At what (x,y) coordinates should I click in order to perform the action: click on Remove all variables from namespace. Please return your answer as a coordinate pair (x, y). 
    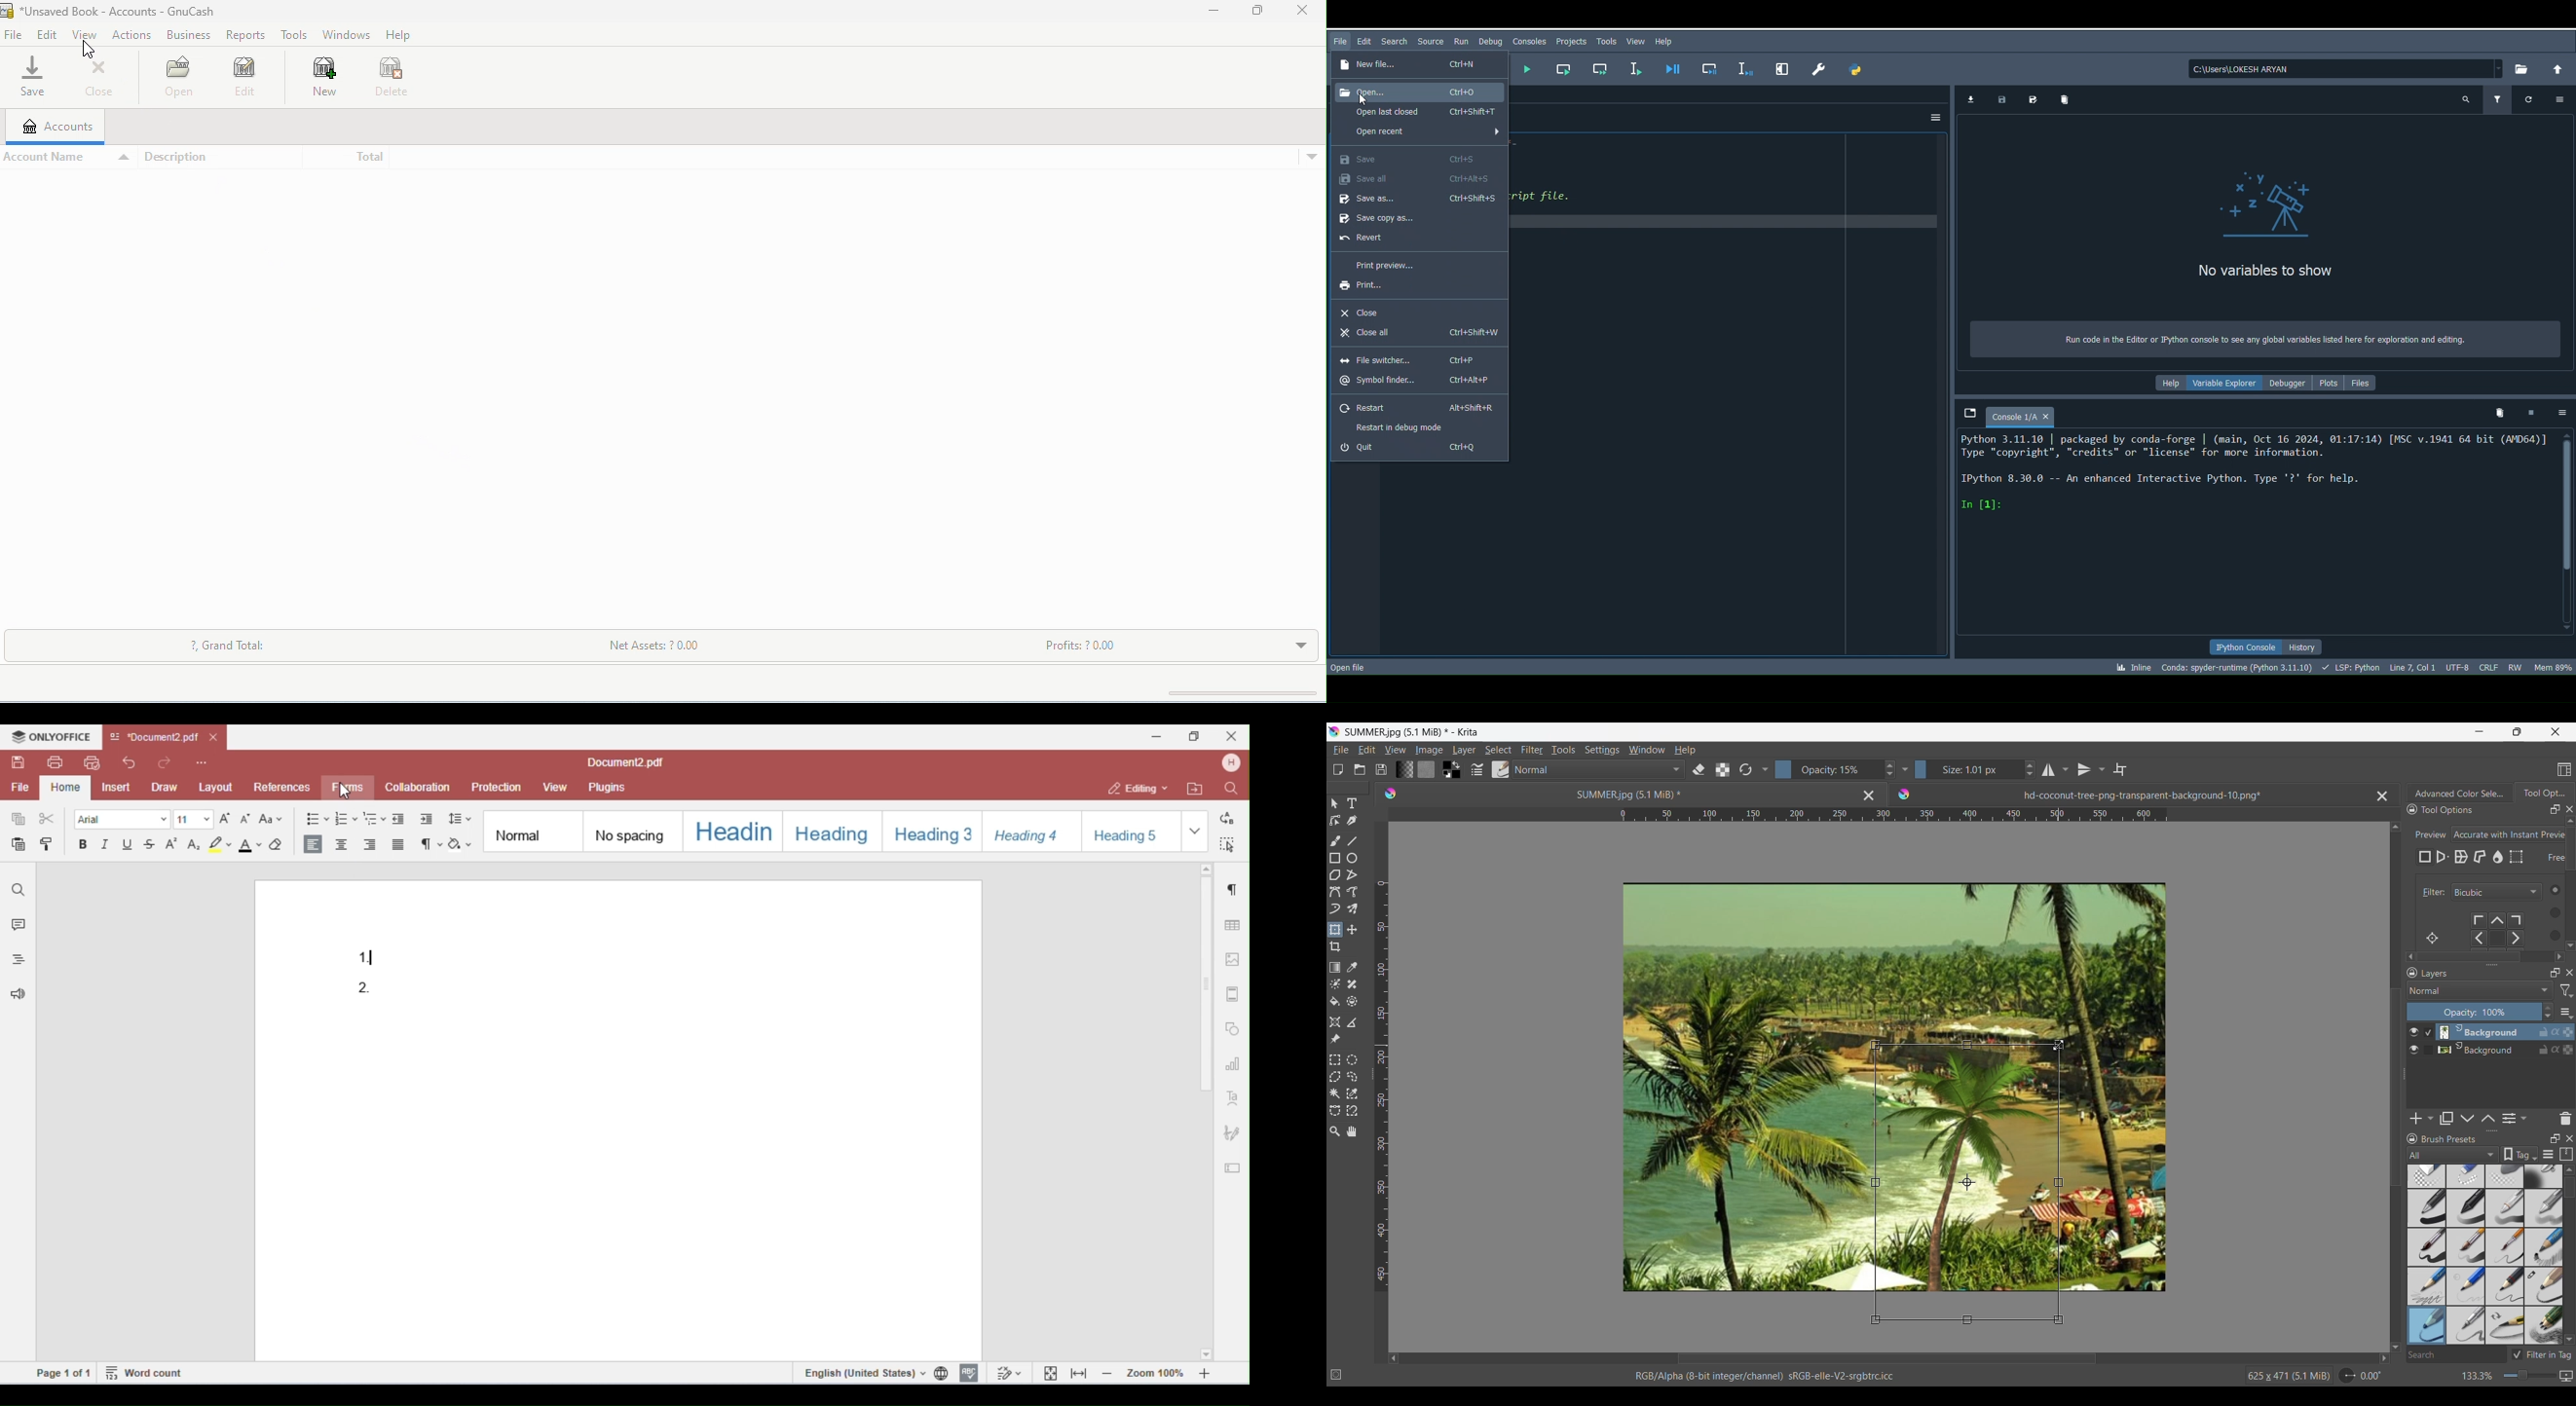
    Looking at the image, I should click on (2495, 413).